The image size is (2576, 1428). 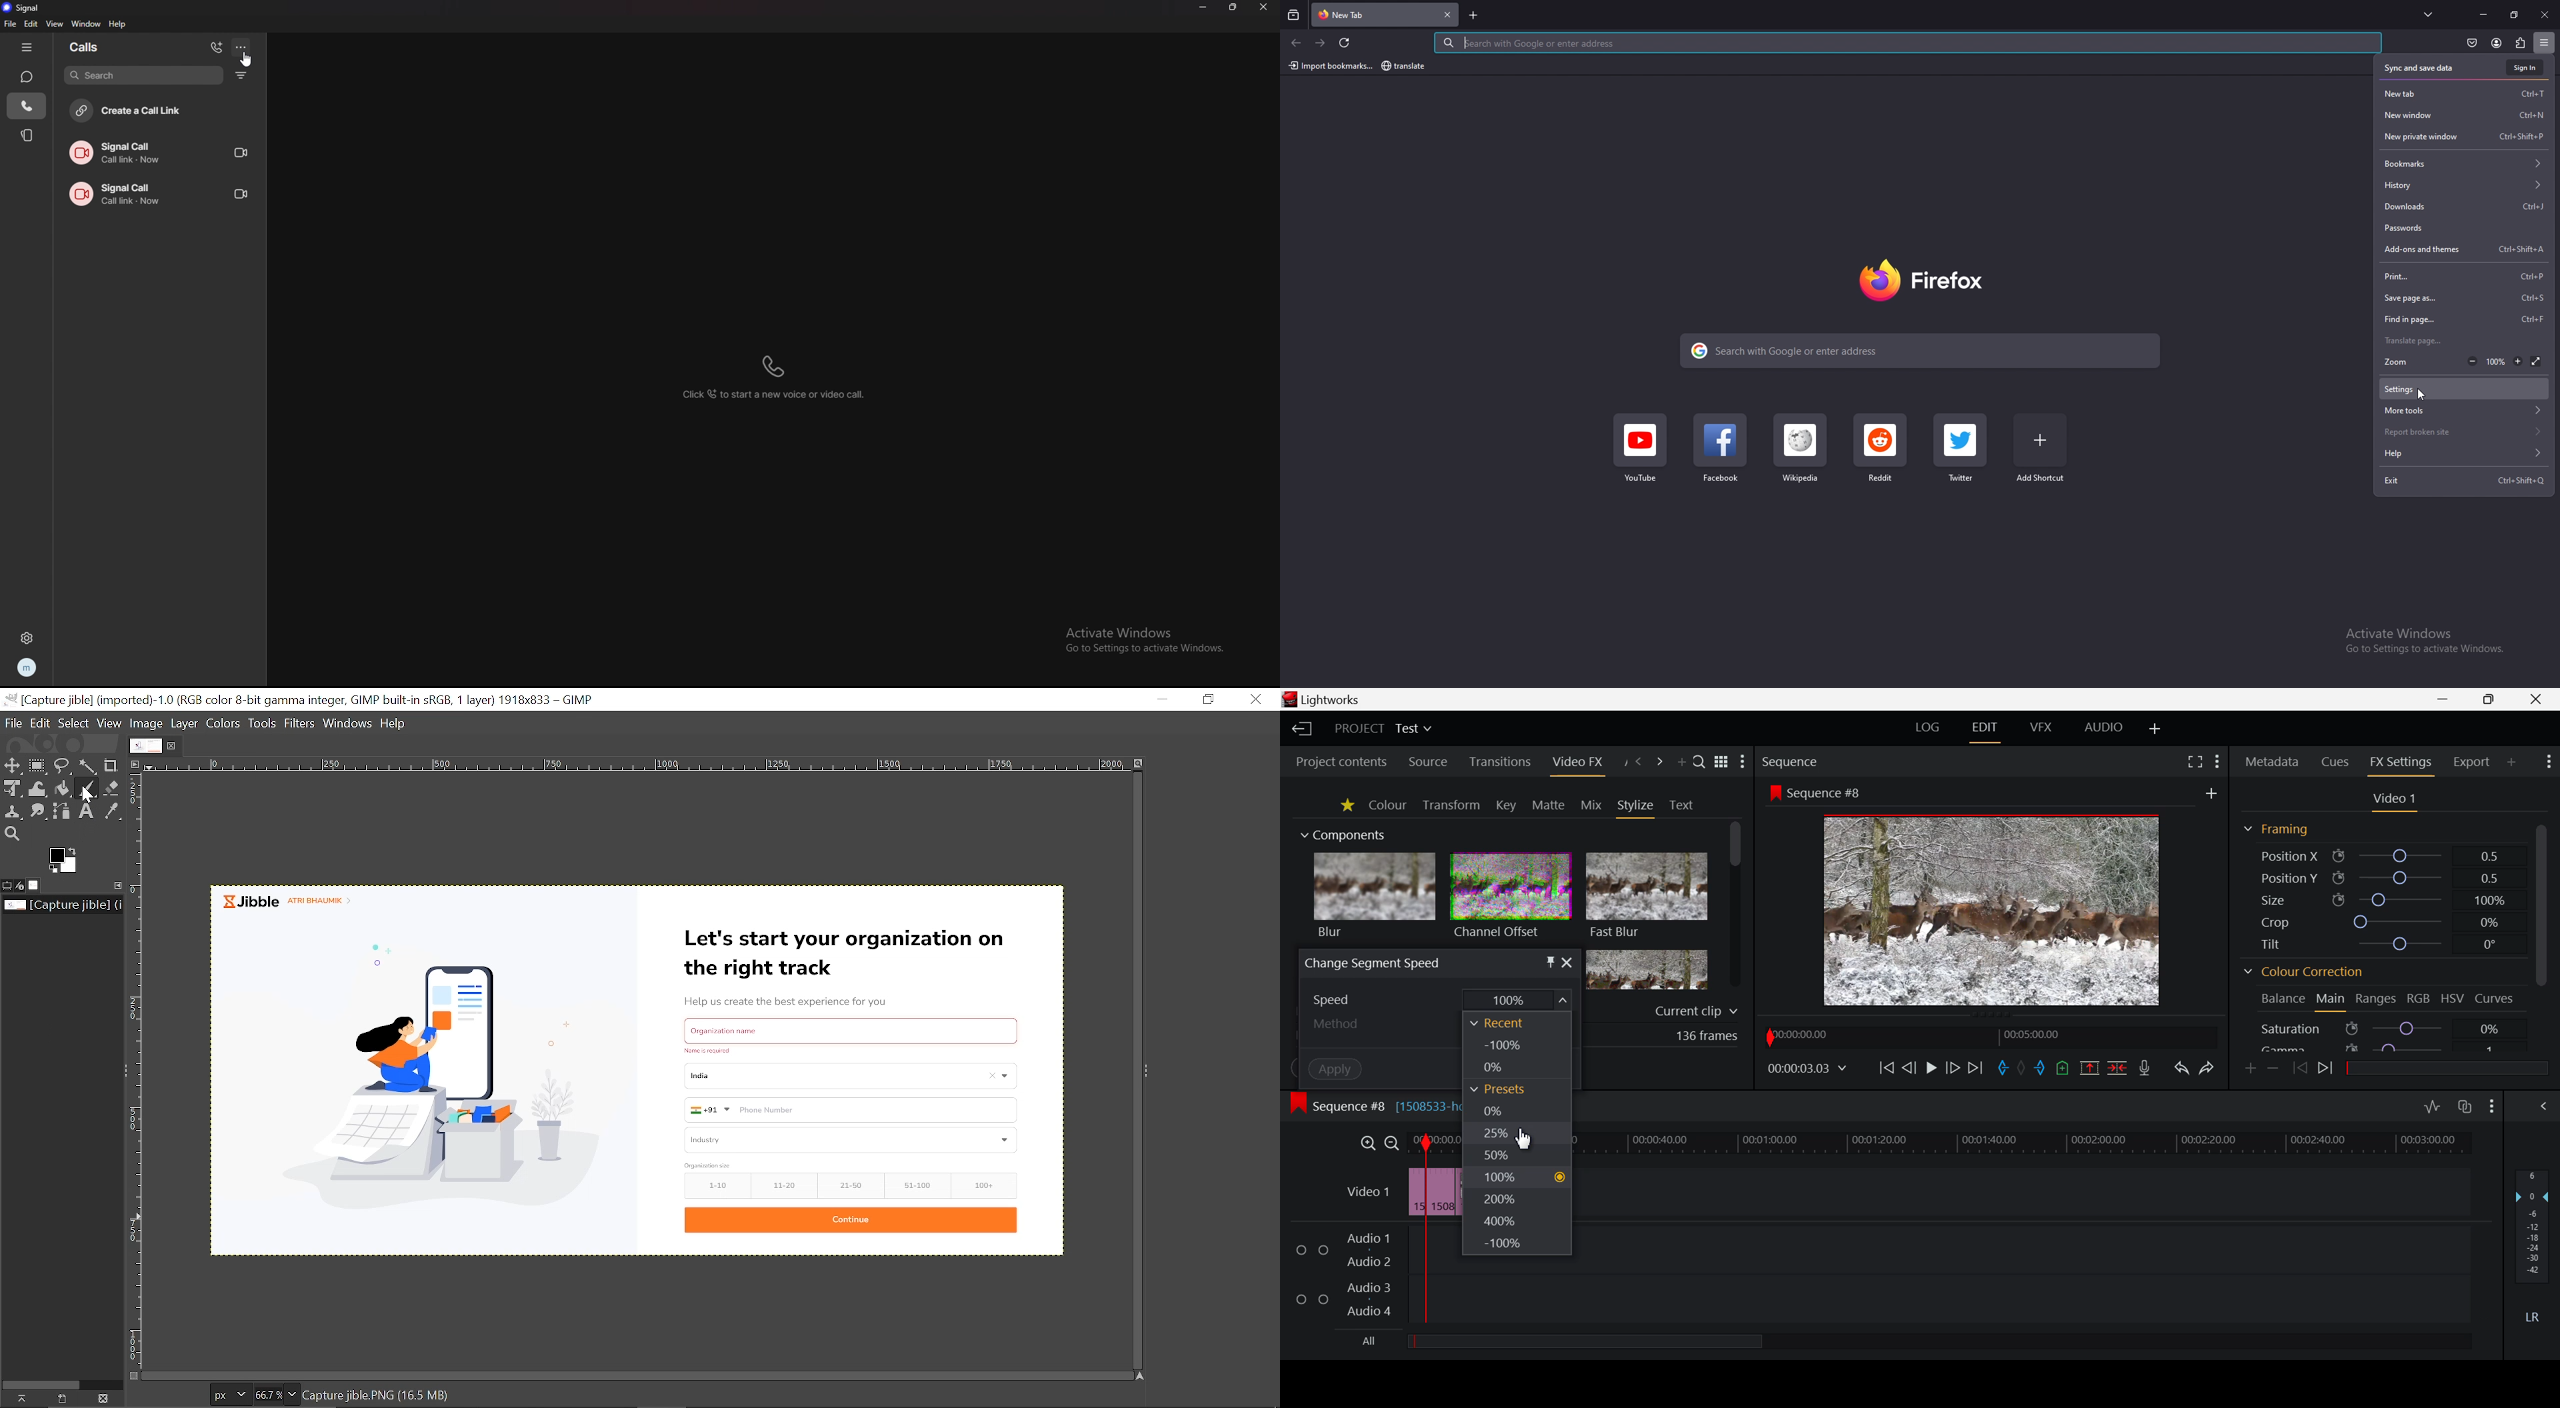 What do you see at coordinates (1931, 1068) in the screenshot?
I see `Cursor on Play` at bounding box center [1931, 1068].